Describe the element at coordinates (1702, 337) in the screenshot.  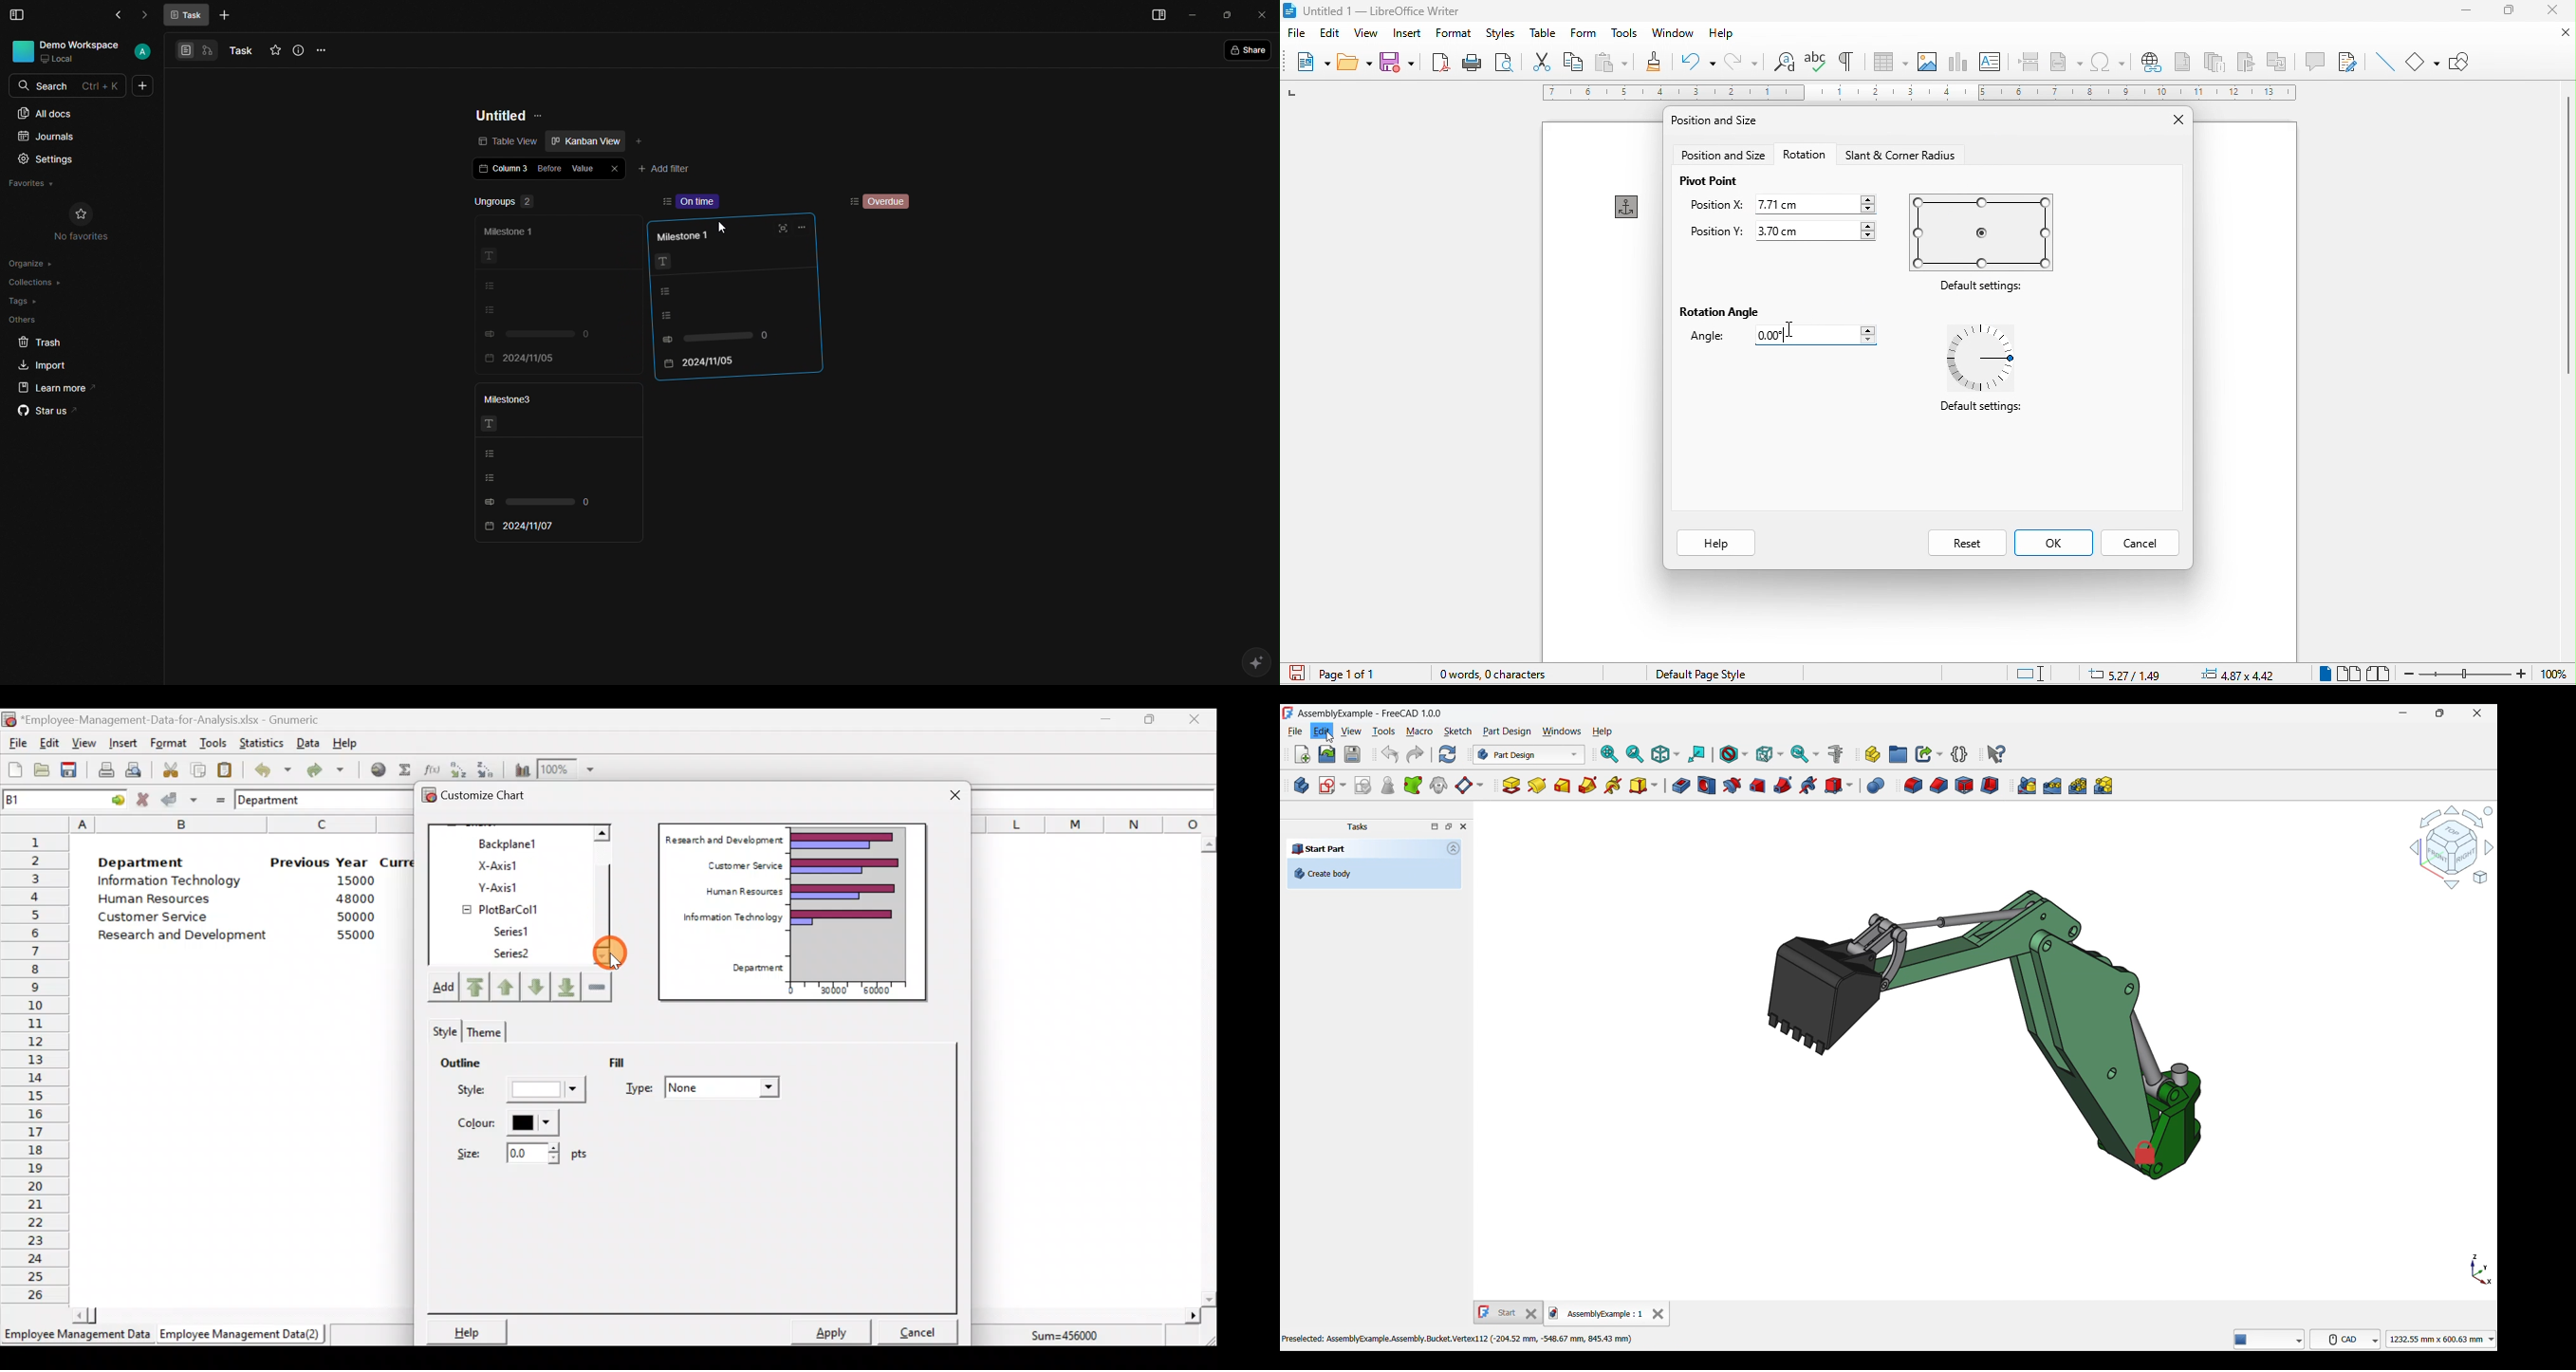
I see `angle` at that location.